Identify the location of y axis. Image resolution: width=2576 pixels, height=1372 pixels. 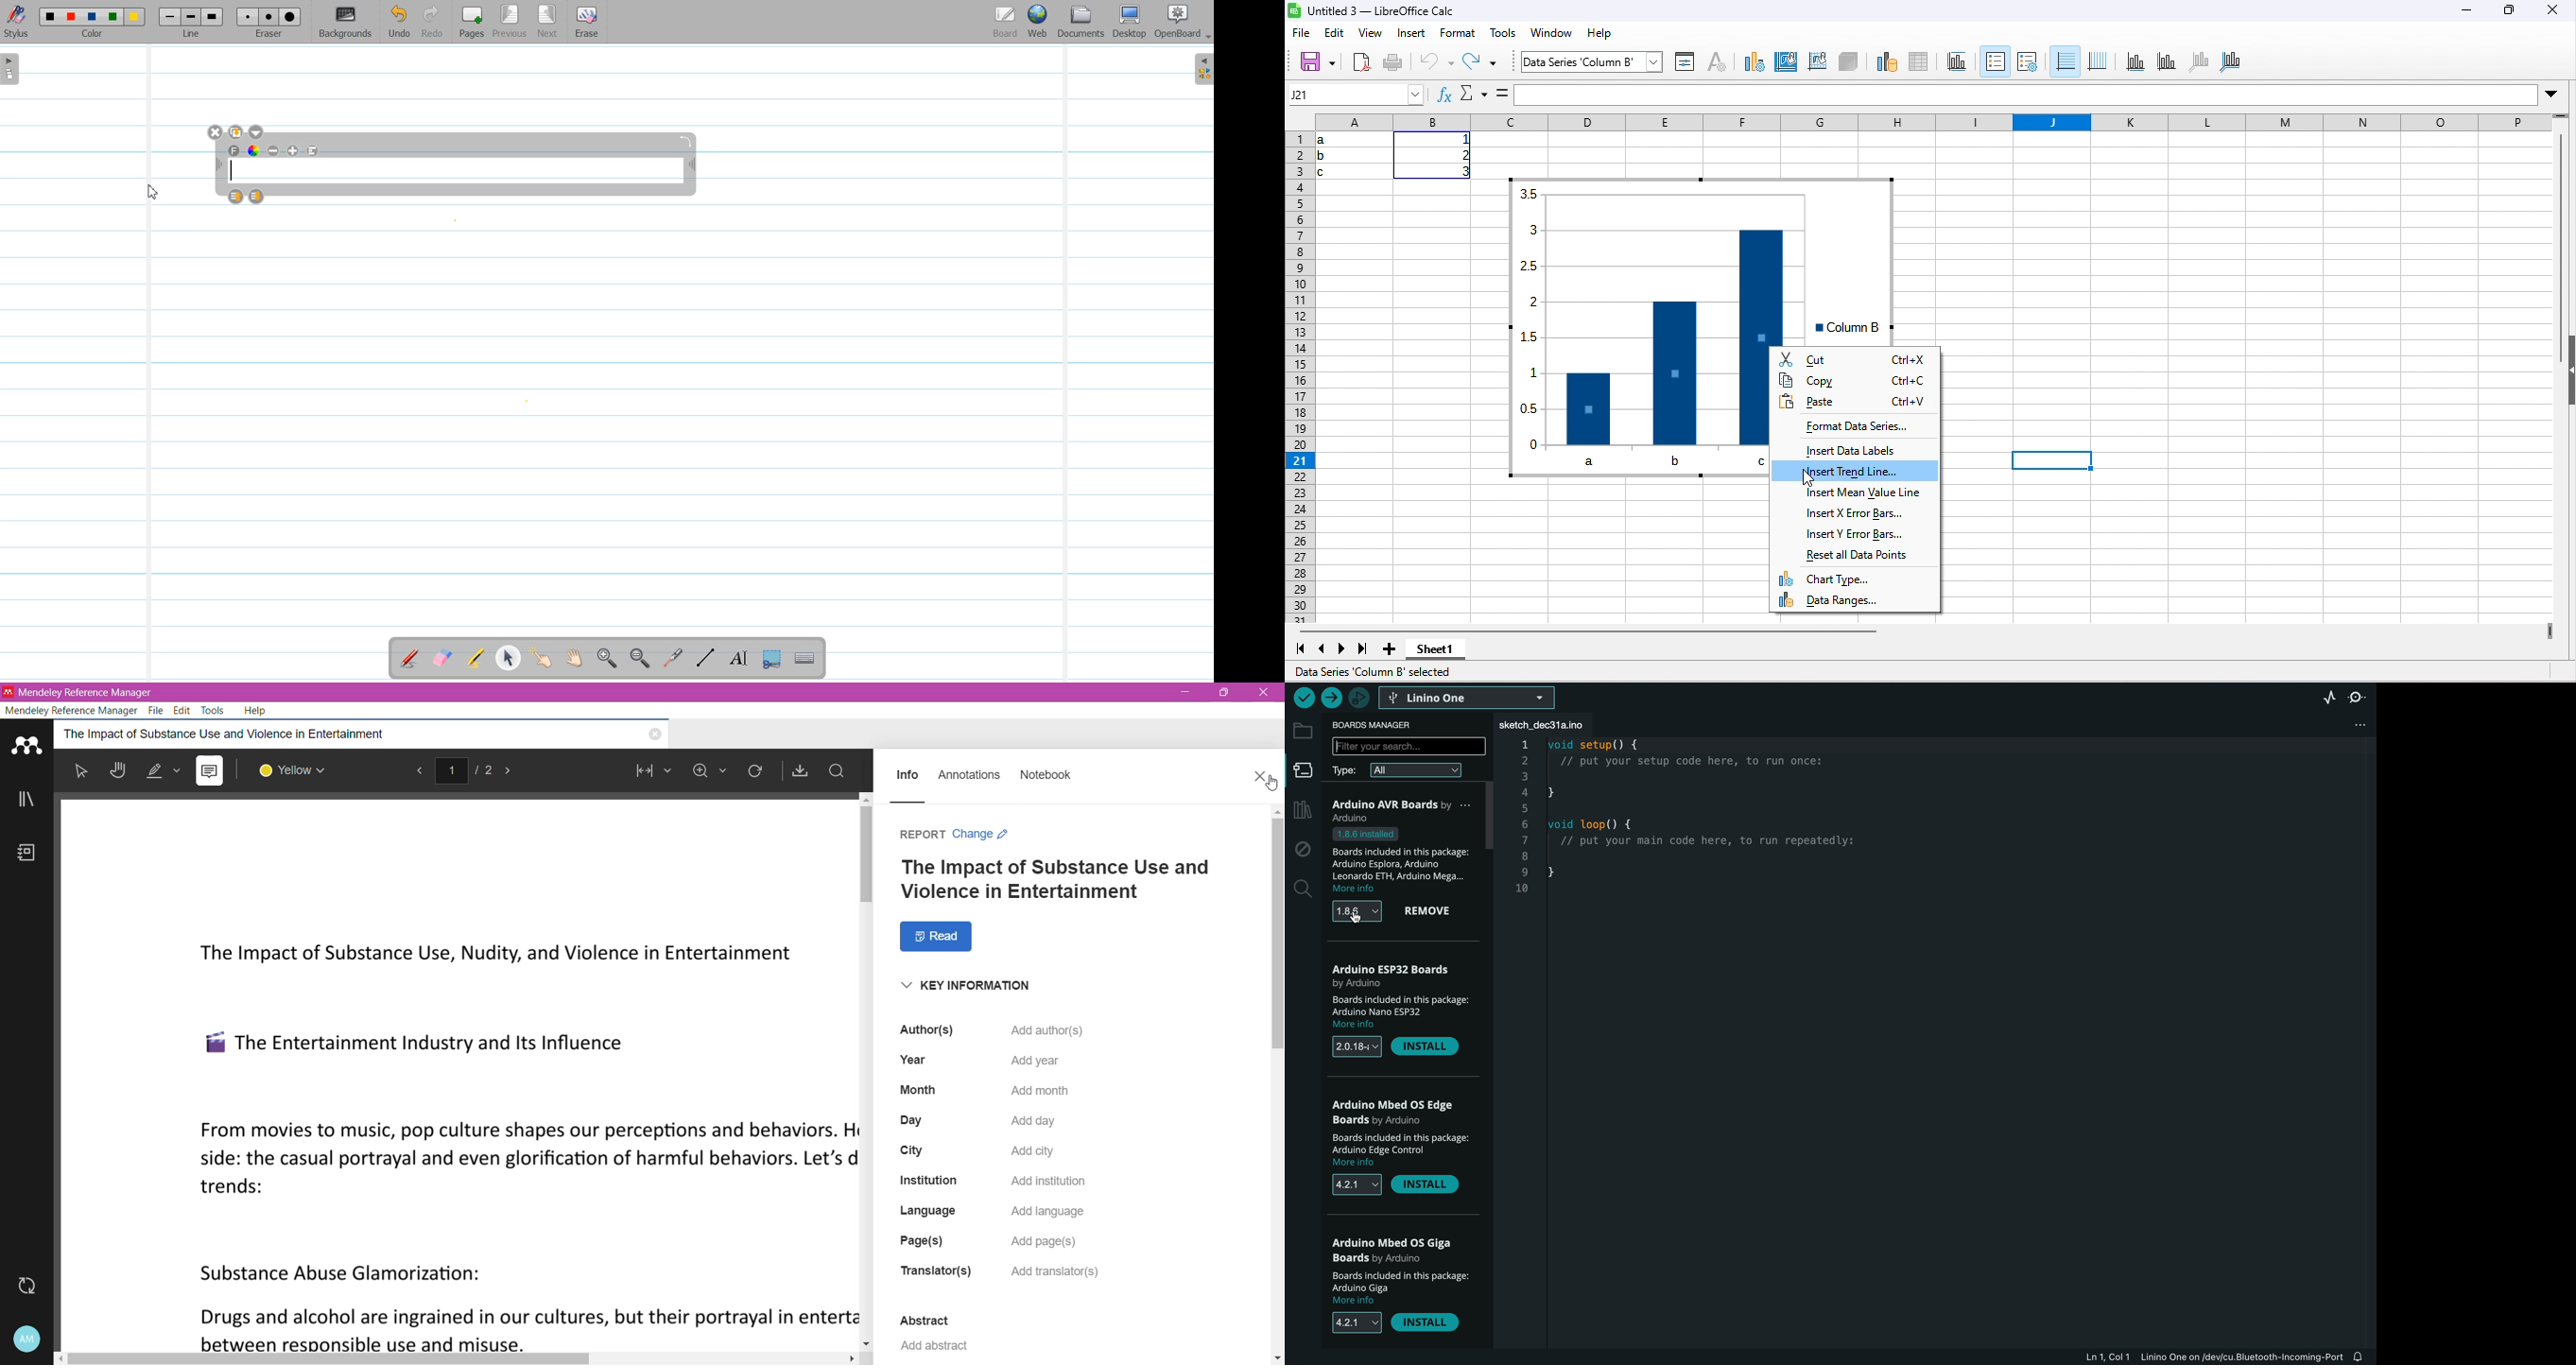
(2173, 61).